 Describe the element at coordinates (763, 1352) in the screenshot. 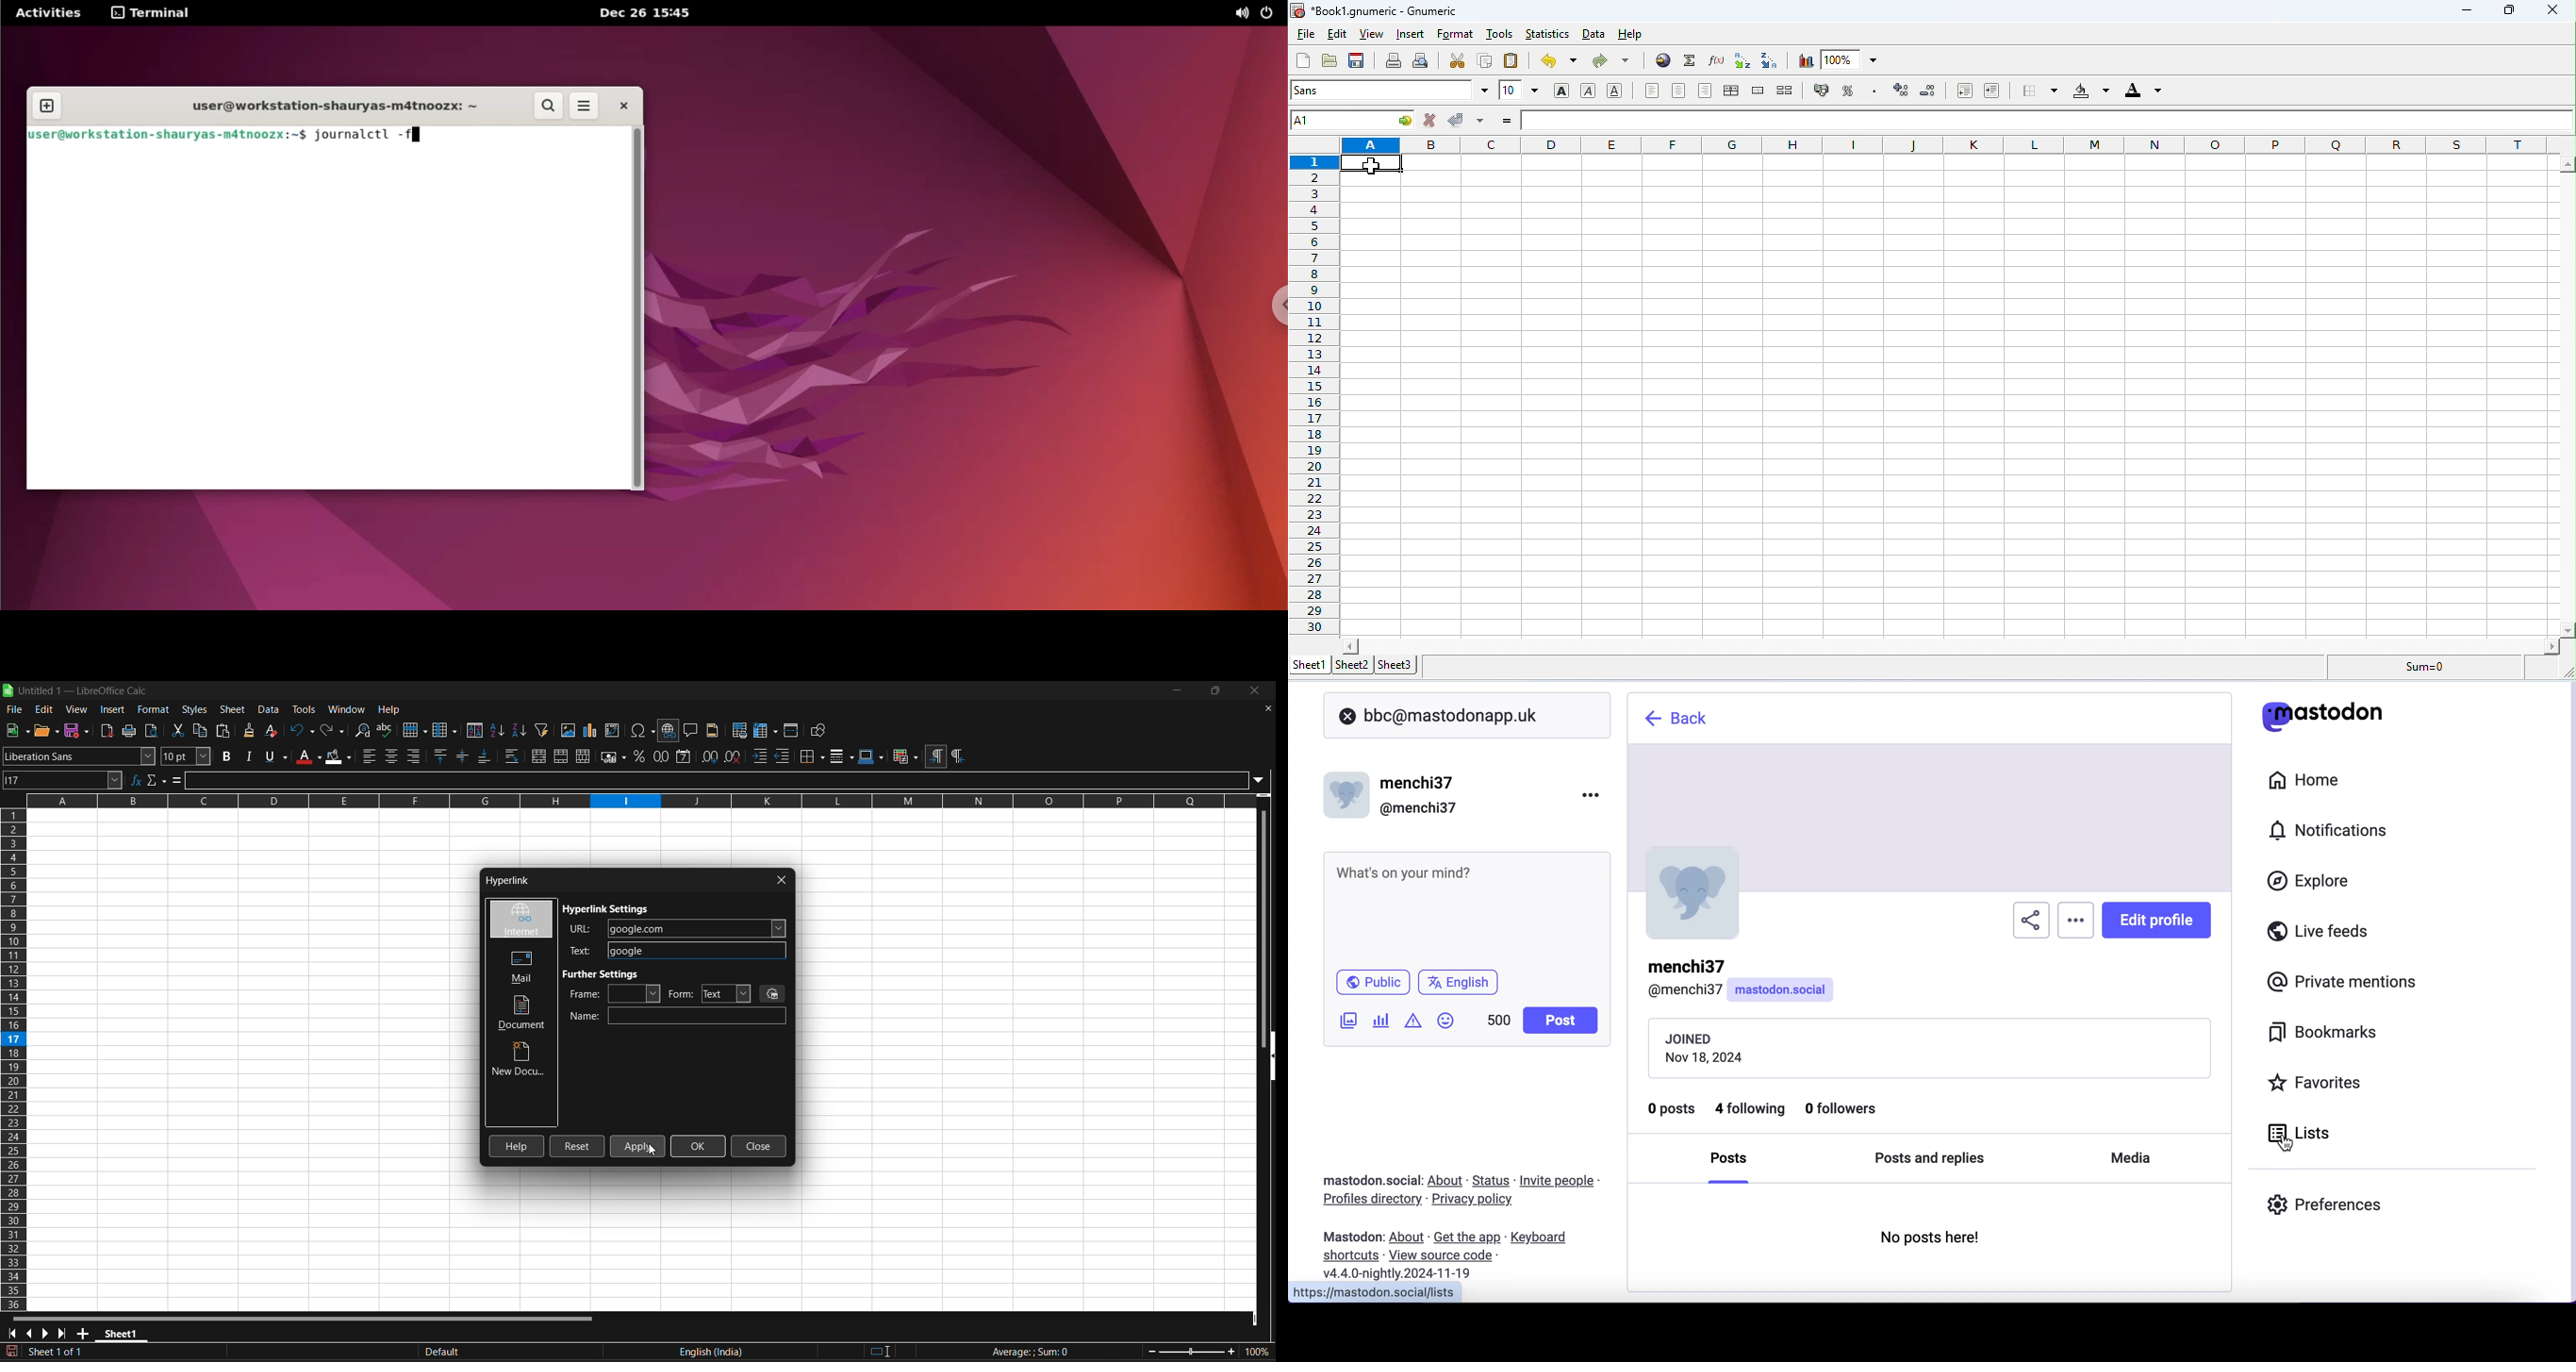

I see `text language ` at that location.